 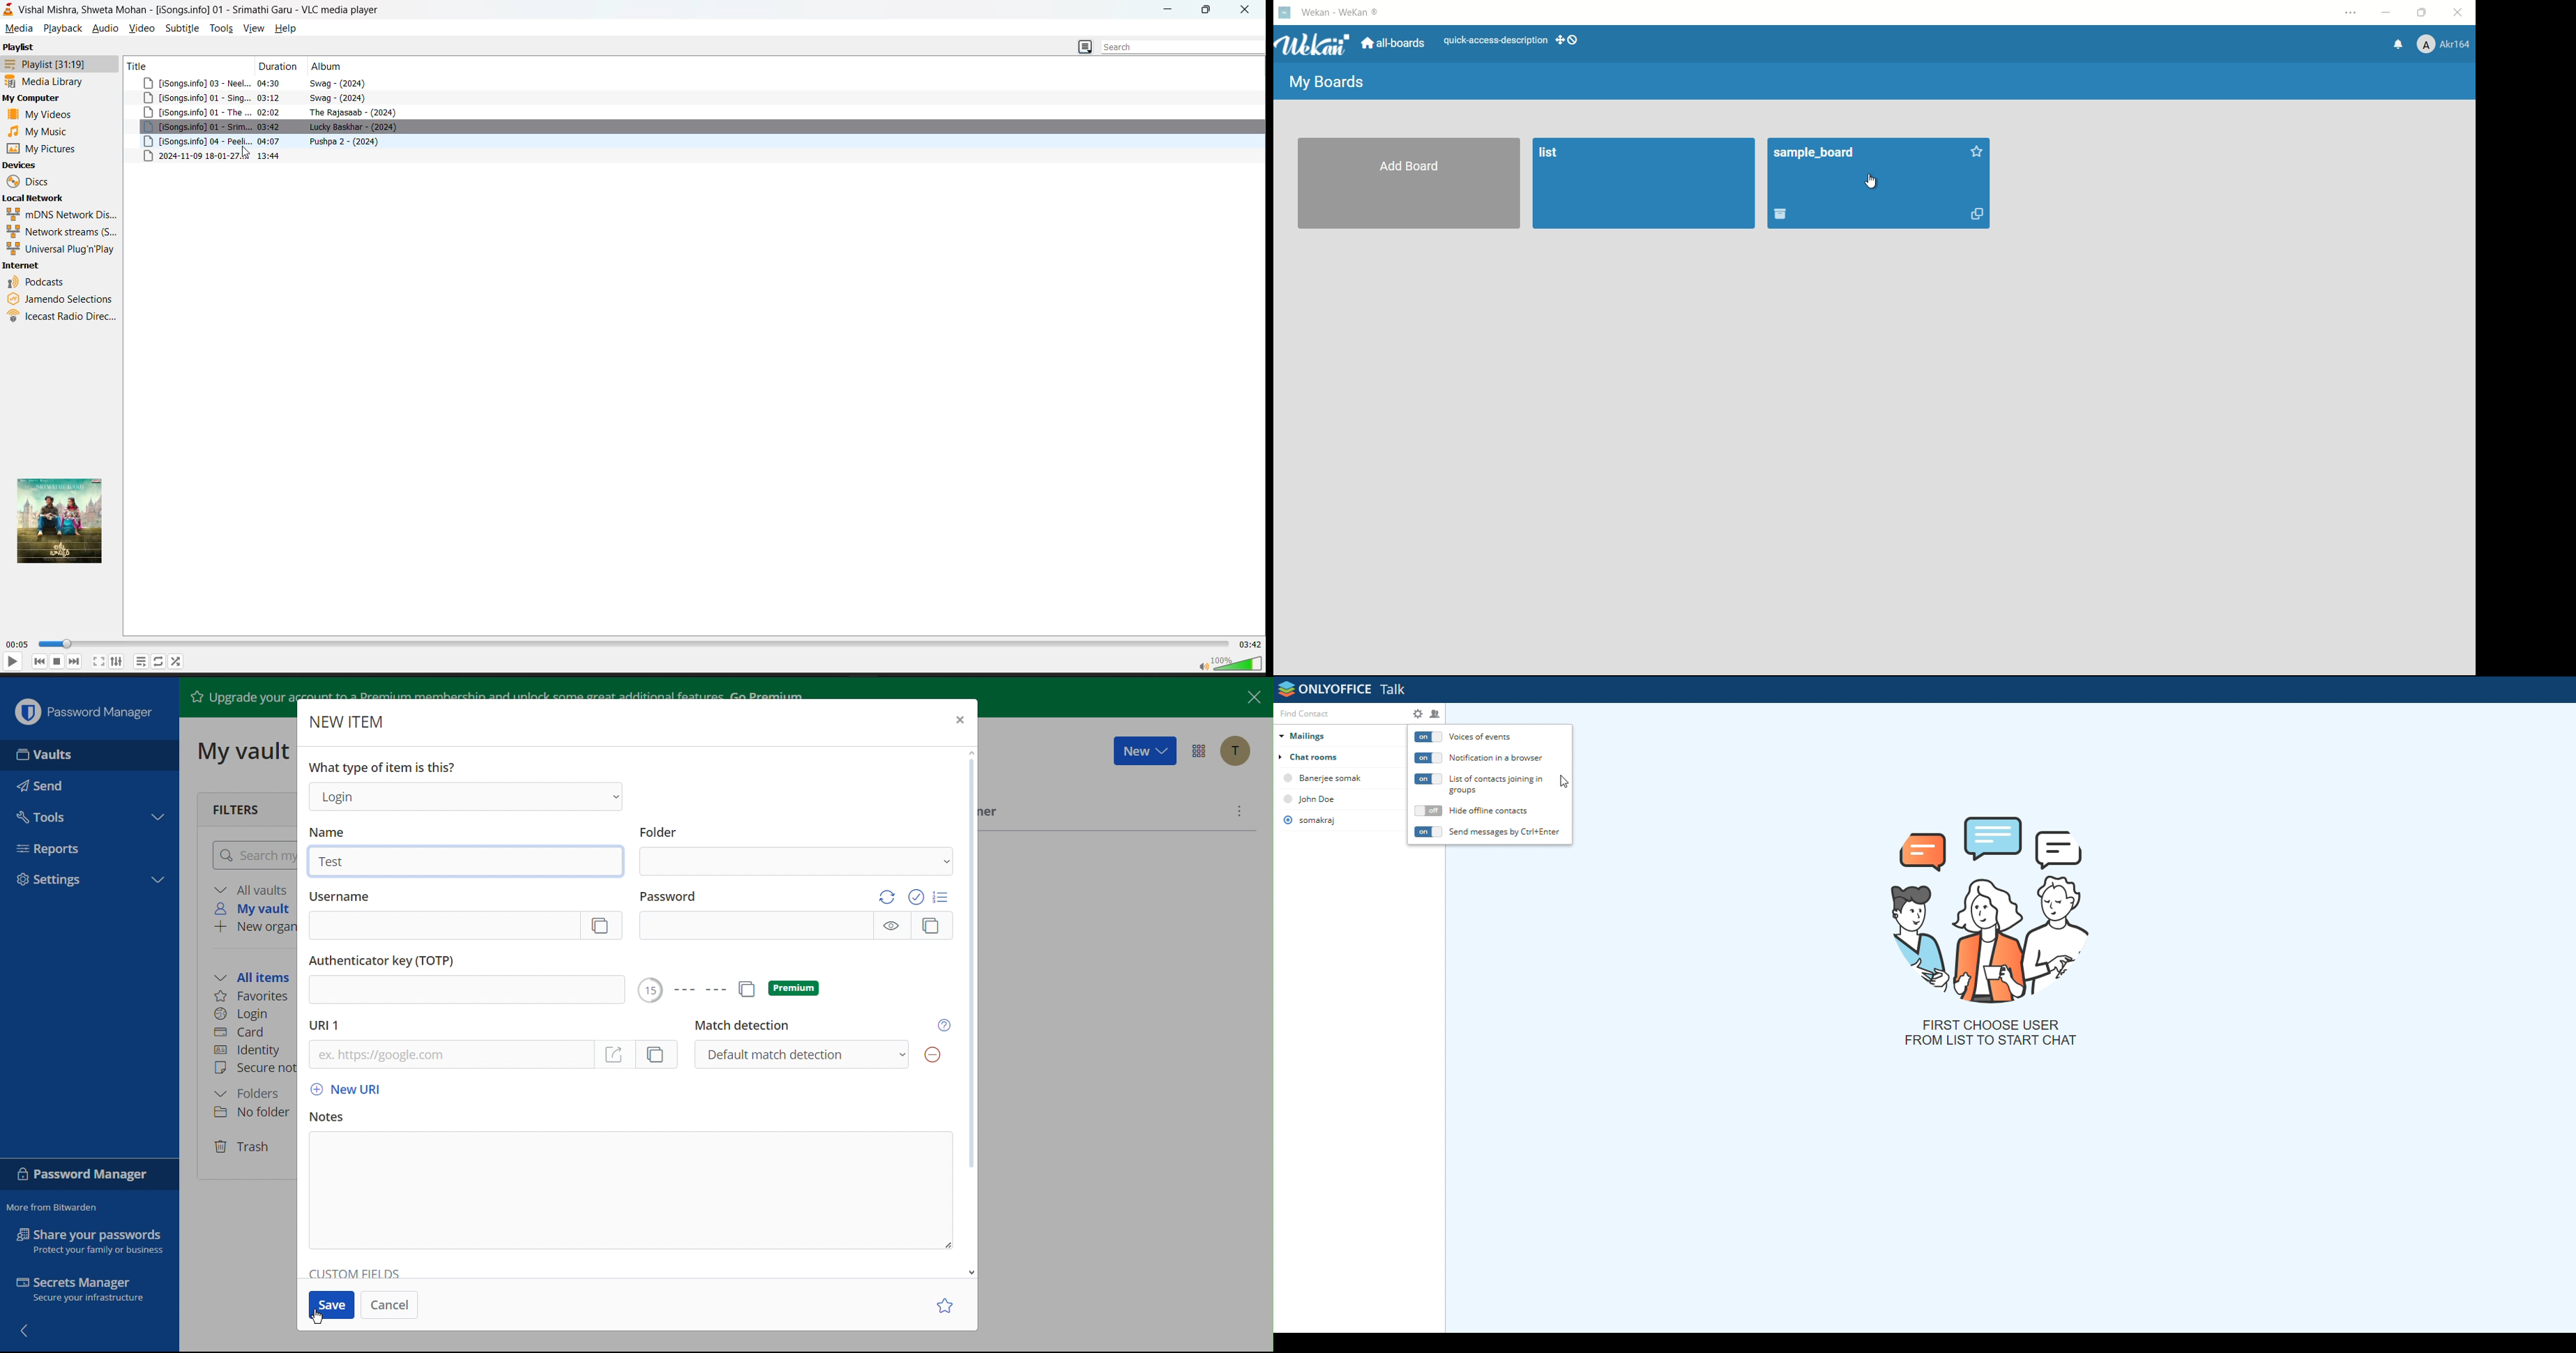 I want to click on New Item, so click(x=351, y=722).